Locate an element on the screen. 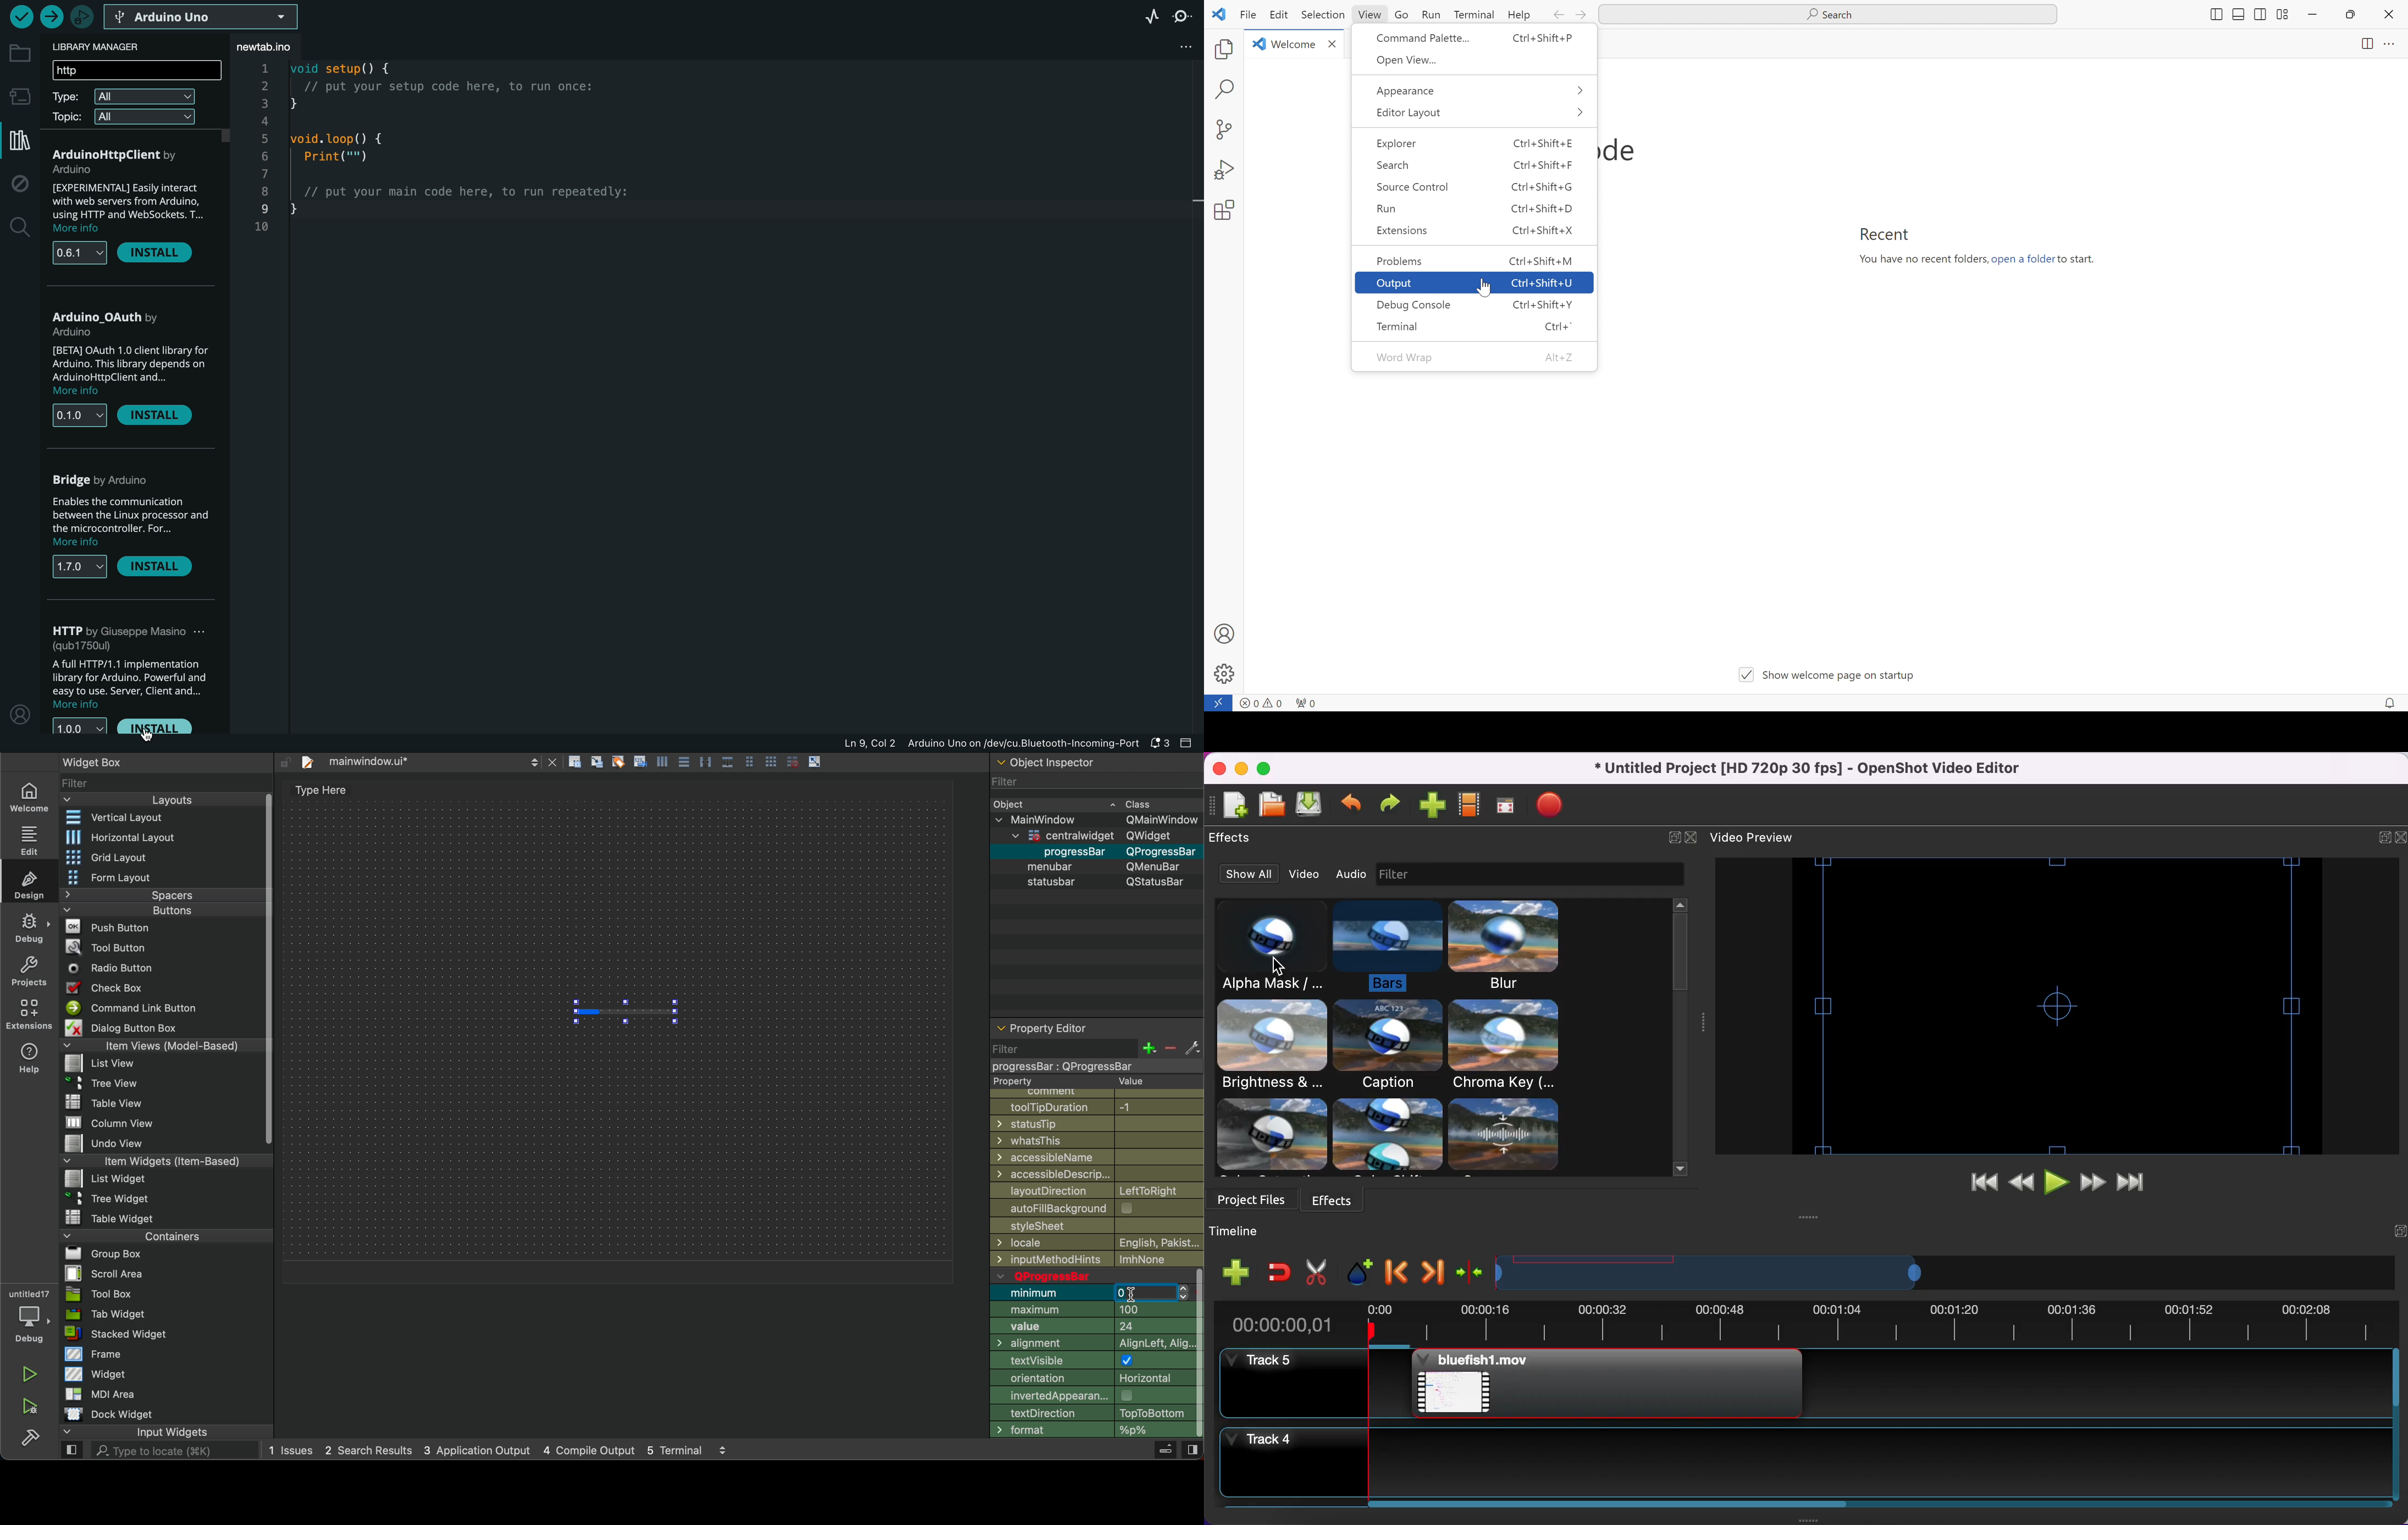  open a remote window is located at coordinates (1219, 702).